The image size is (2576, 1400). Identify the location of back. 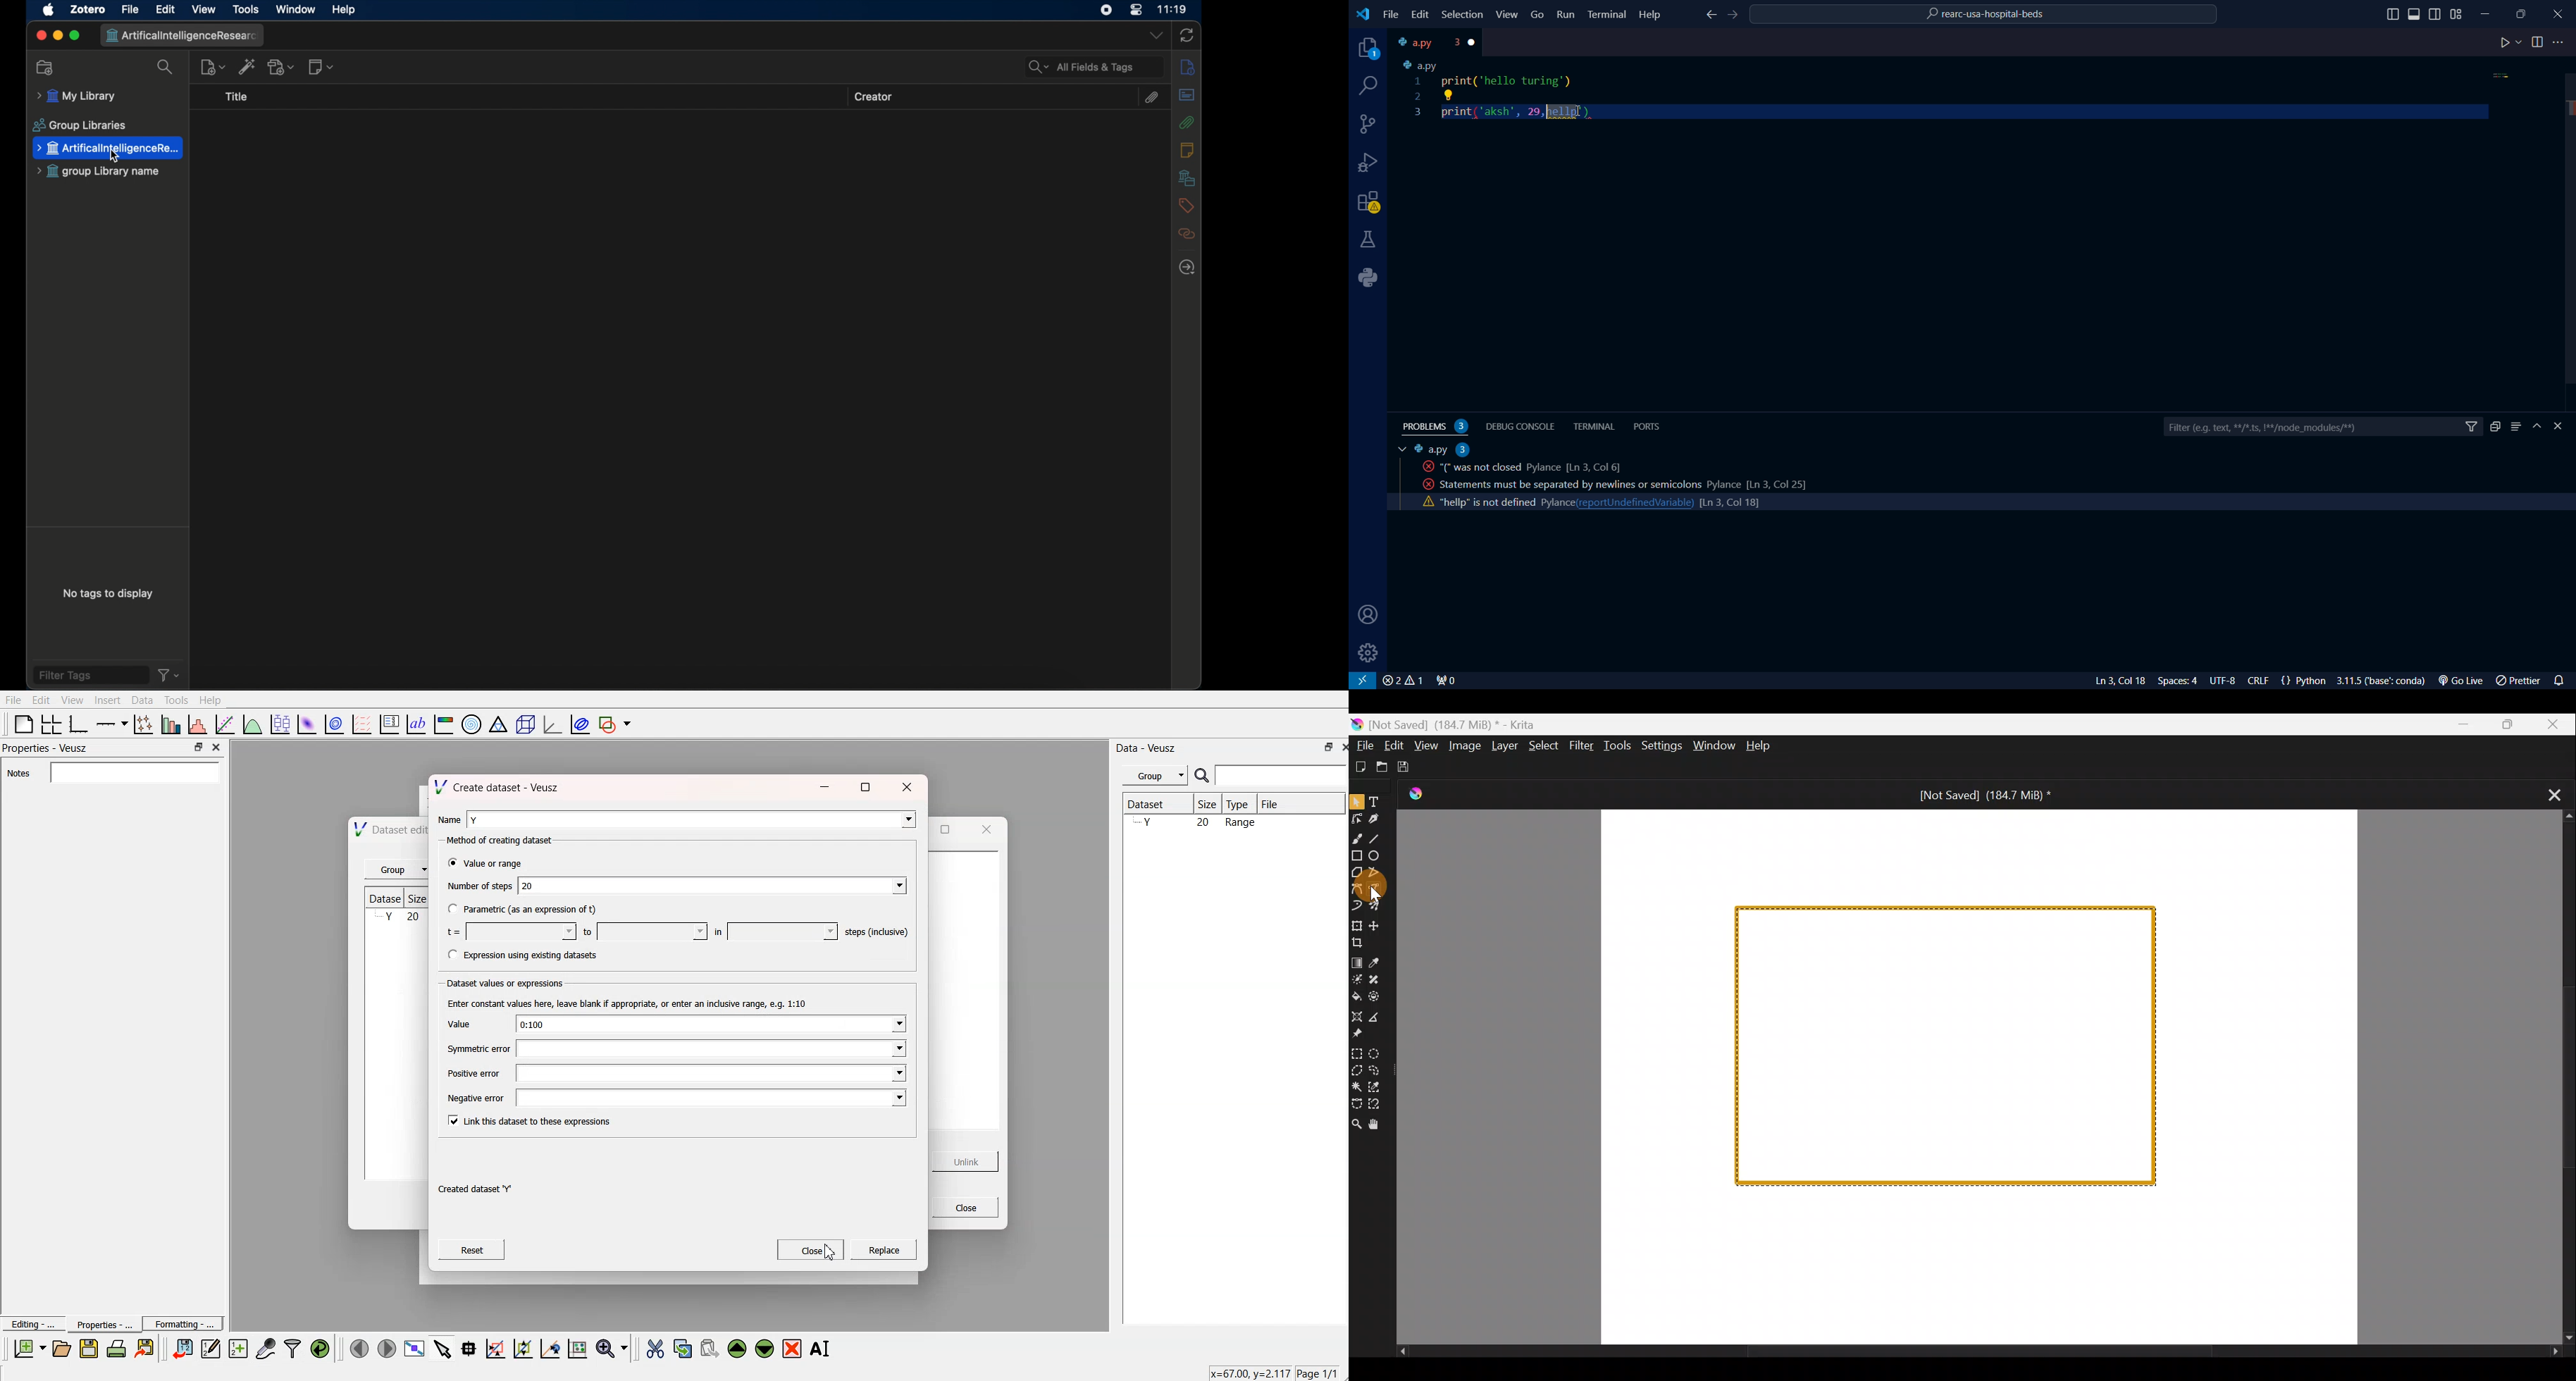
(1710, 16).